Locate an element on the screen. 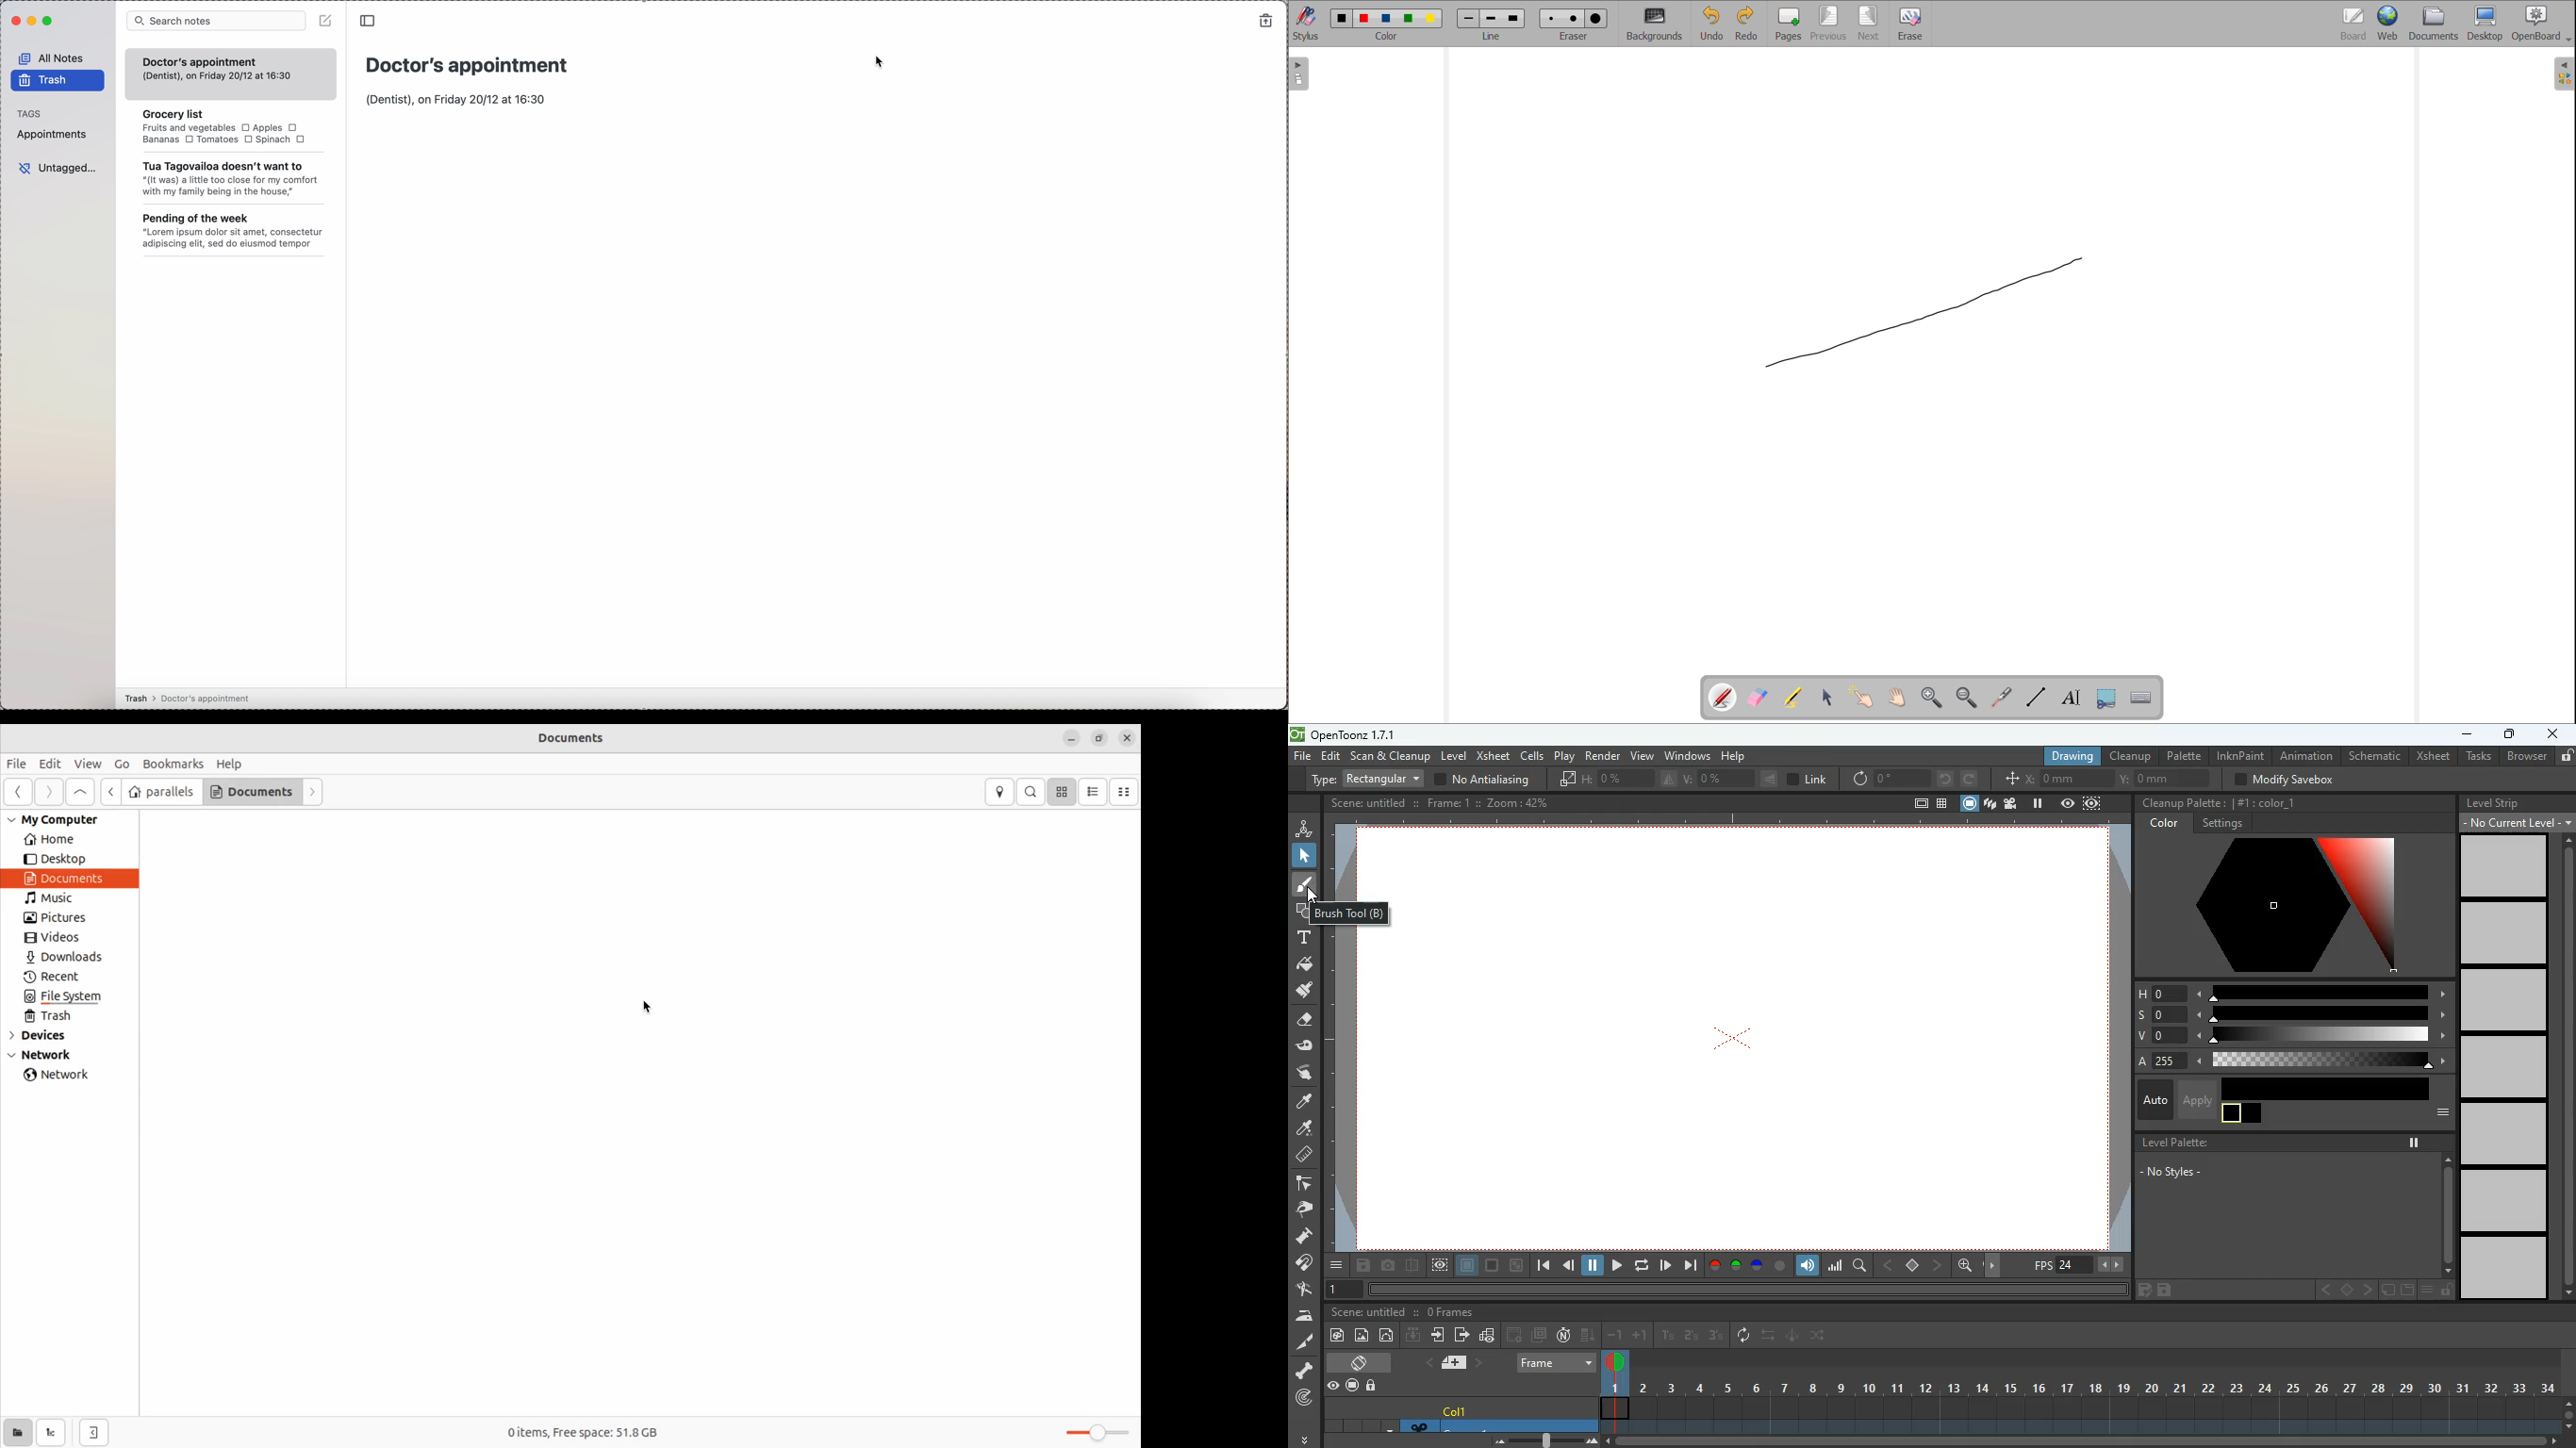  unlock is located at coordinates (2566, 755).